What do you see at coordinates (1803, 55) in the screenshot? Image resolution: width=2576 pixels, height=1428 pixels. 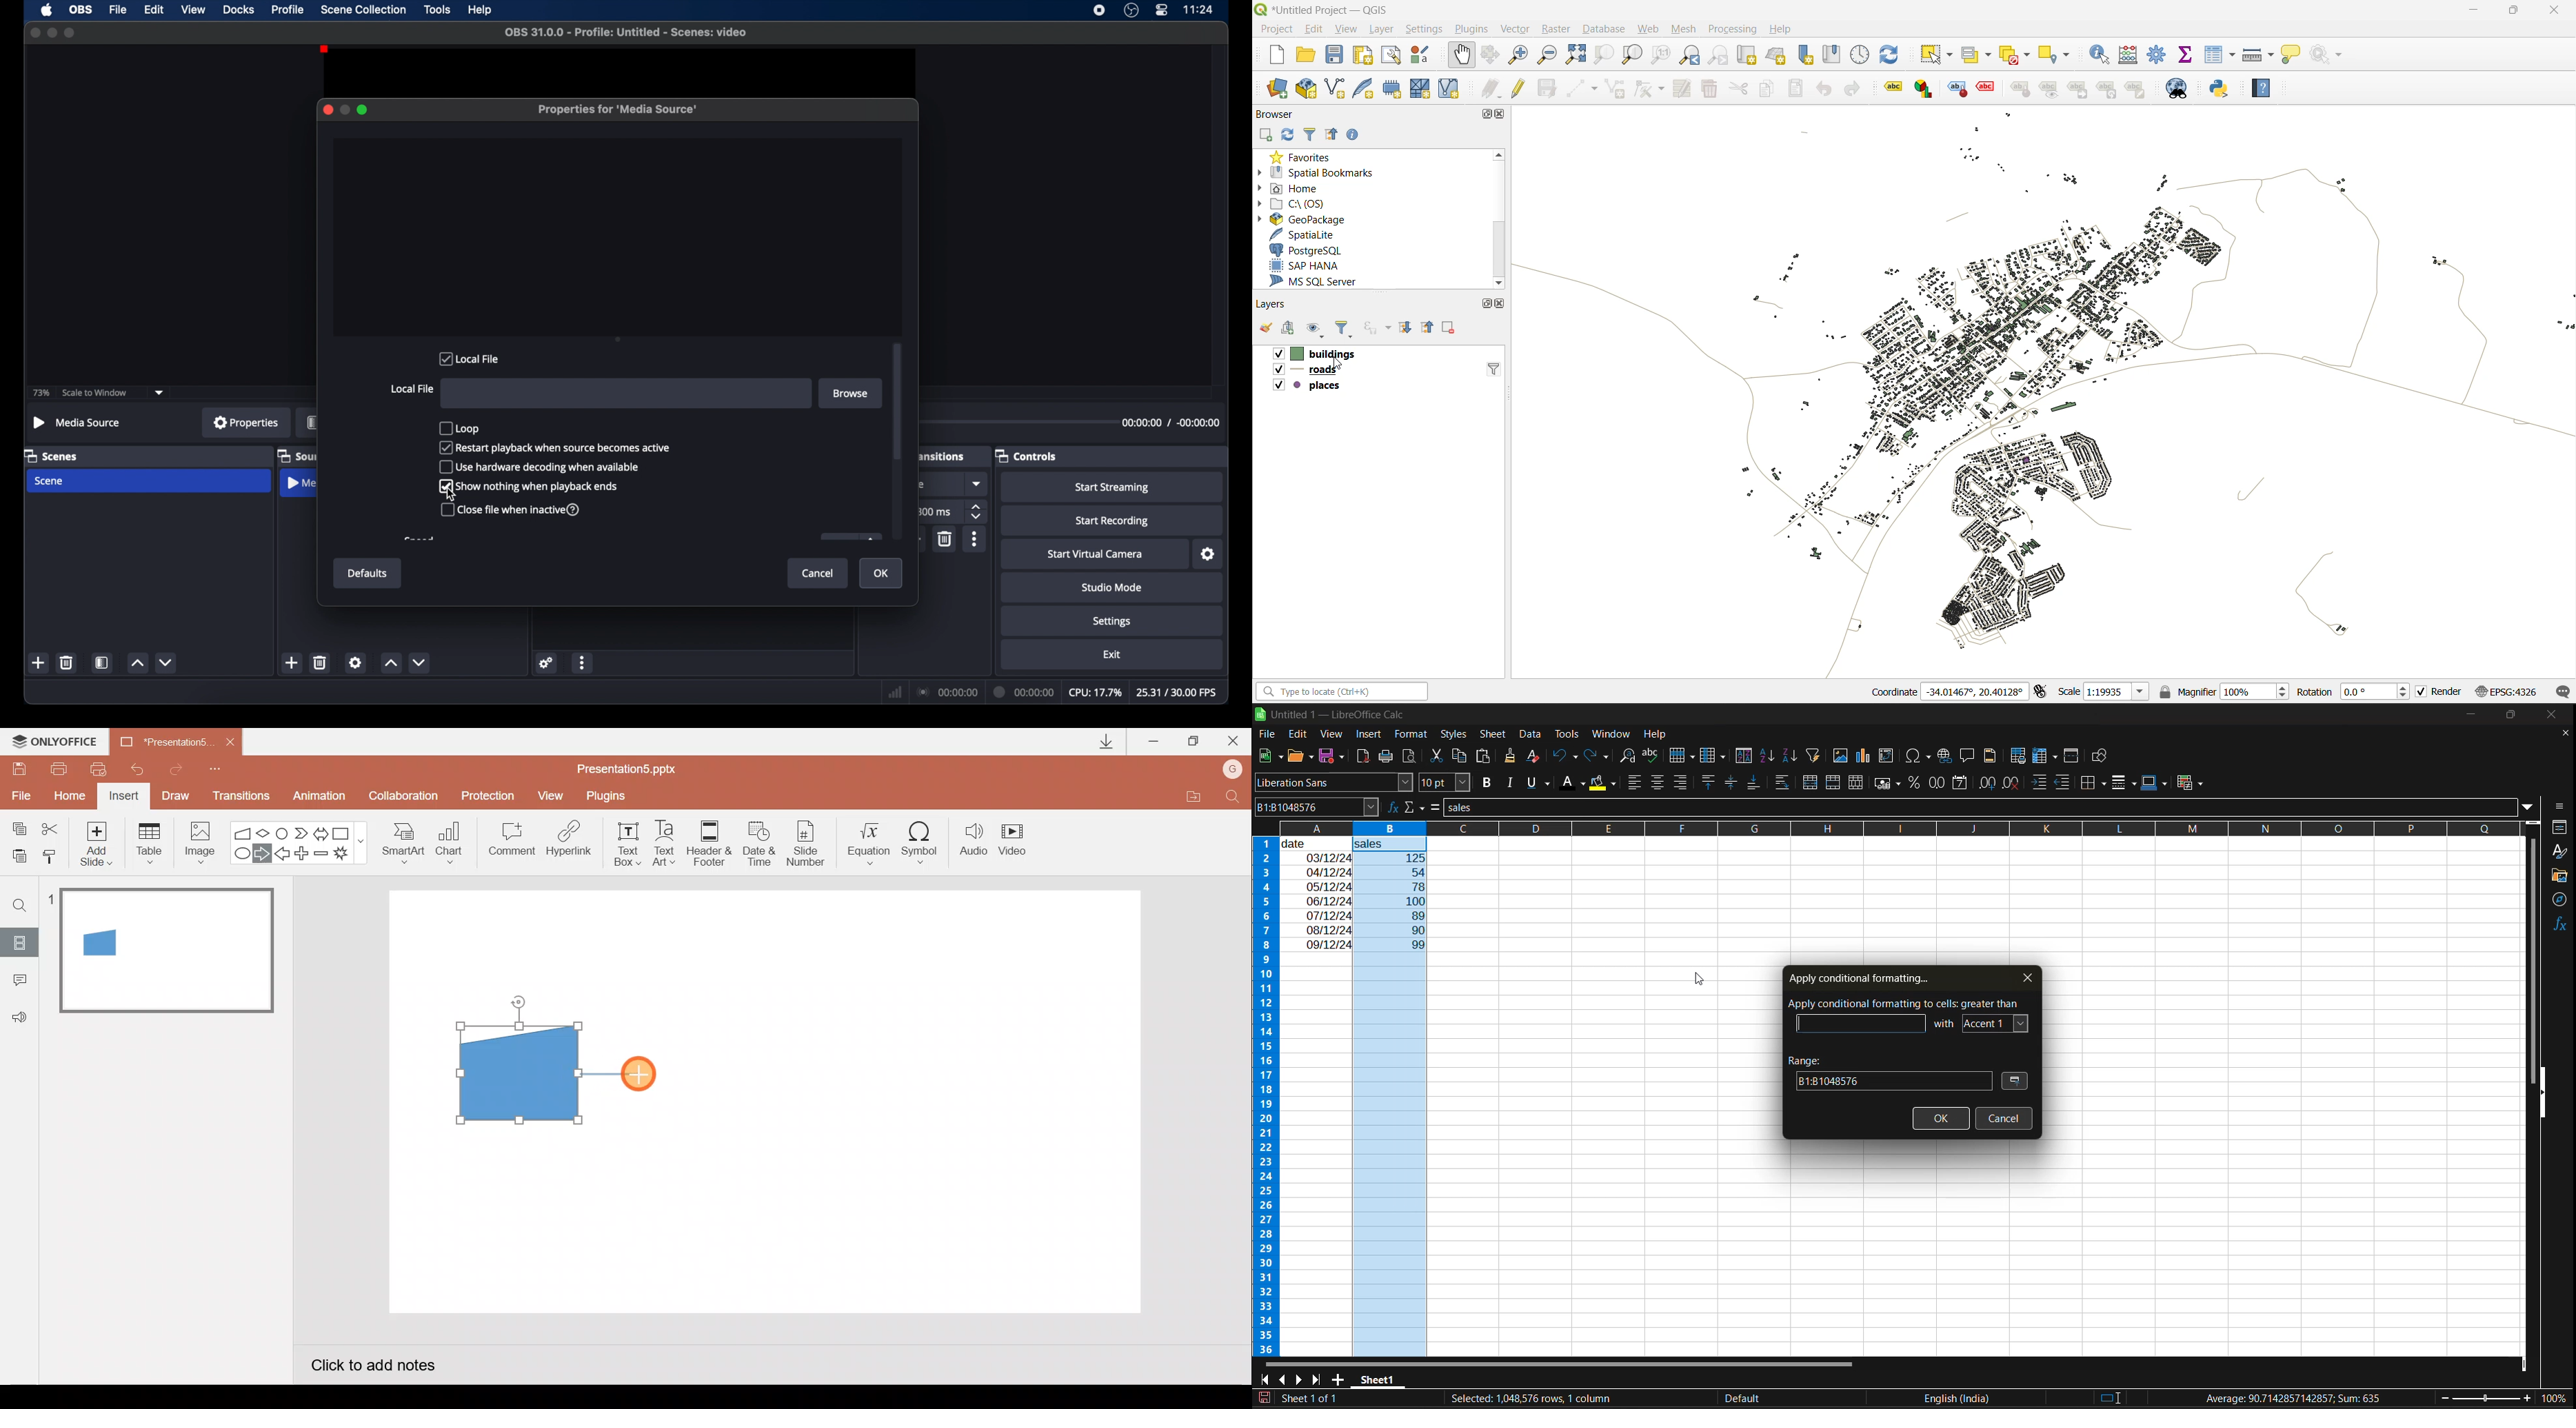 I see `new spatial bookmarks` at bounding box center [1803, 55].